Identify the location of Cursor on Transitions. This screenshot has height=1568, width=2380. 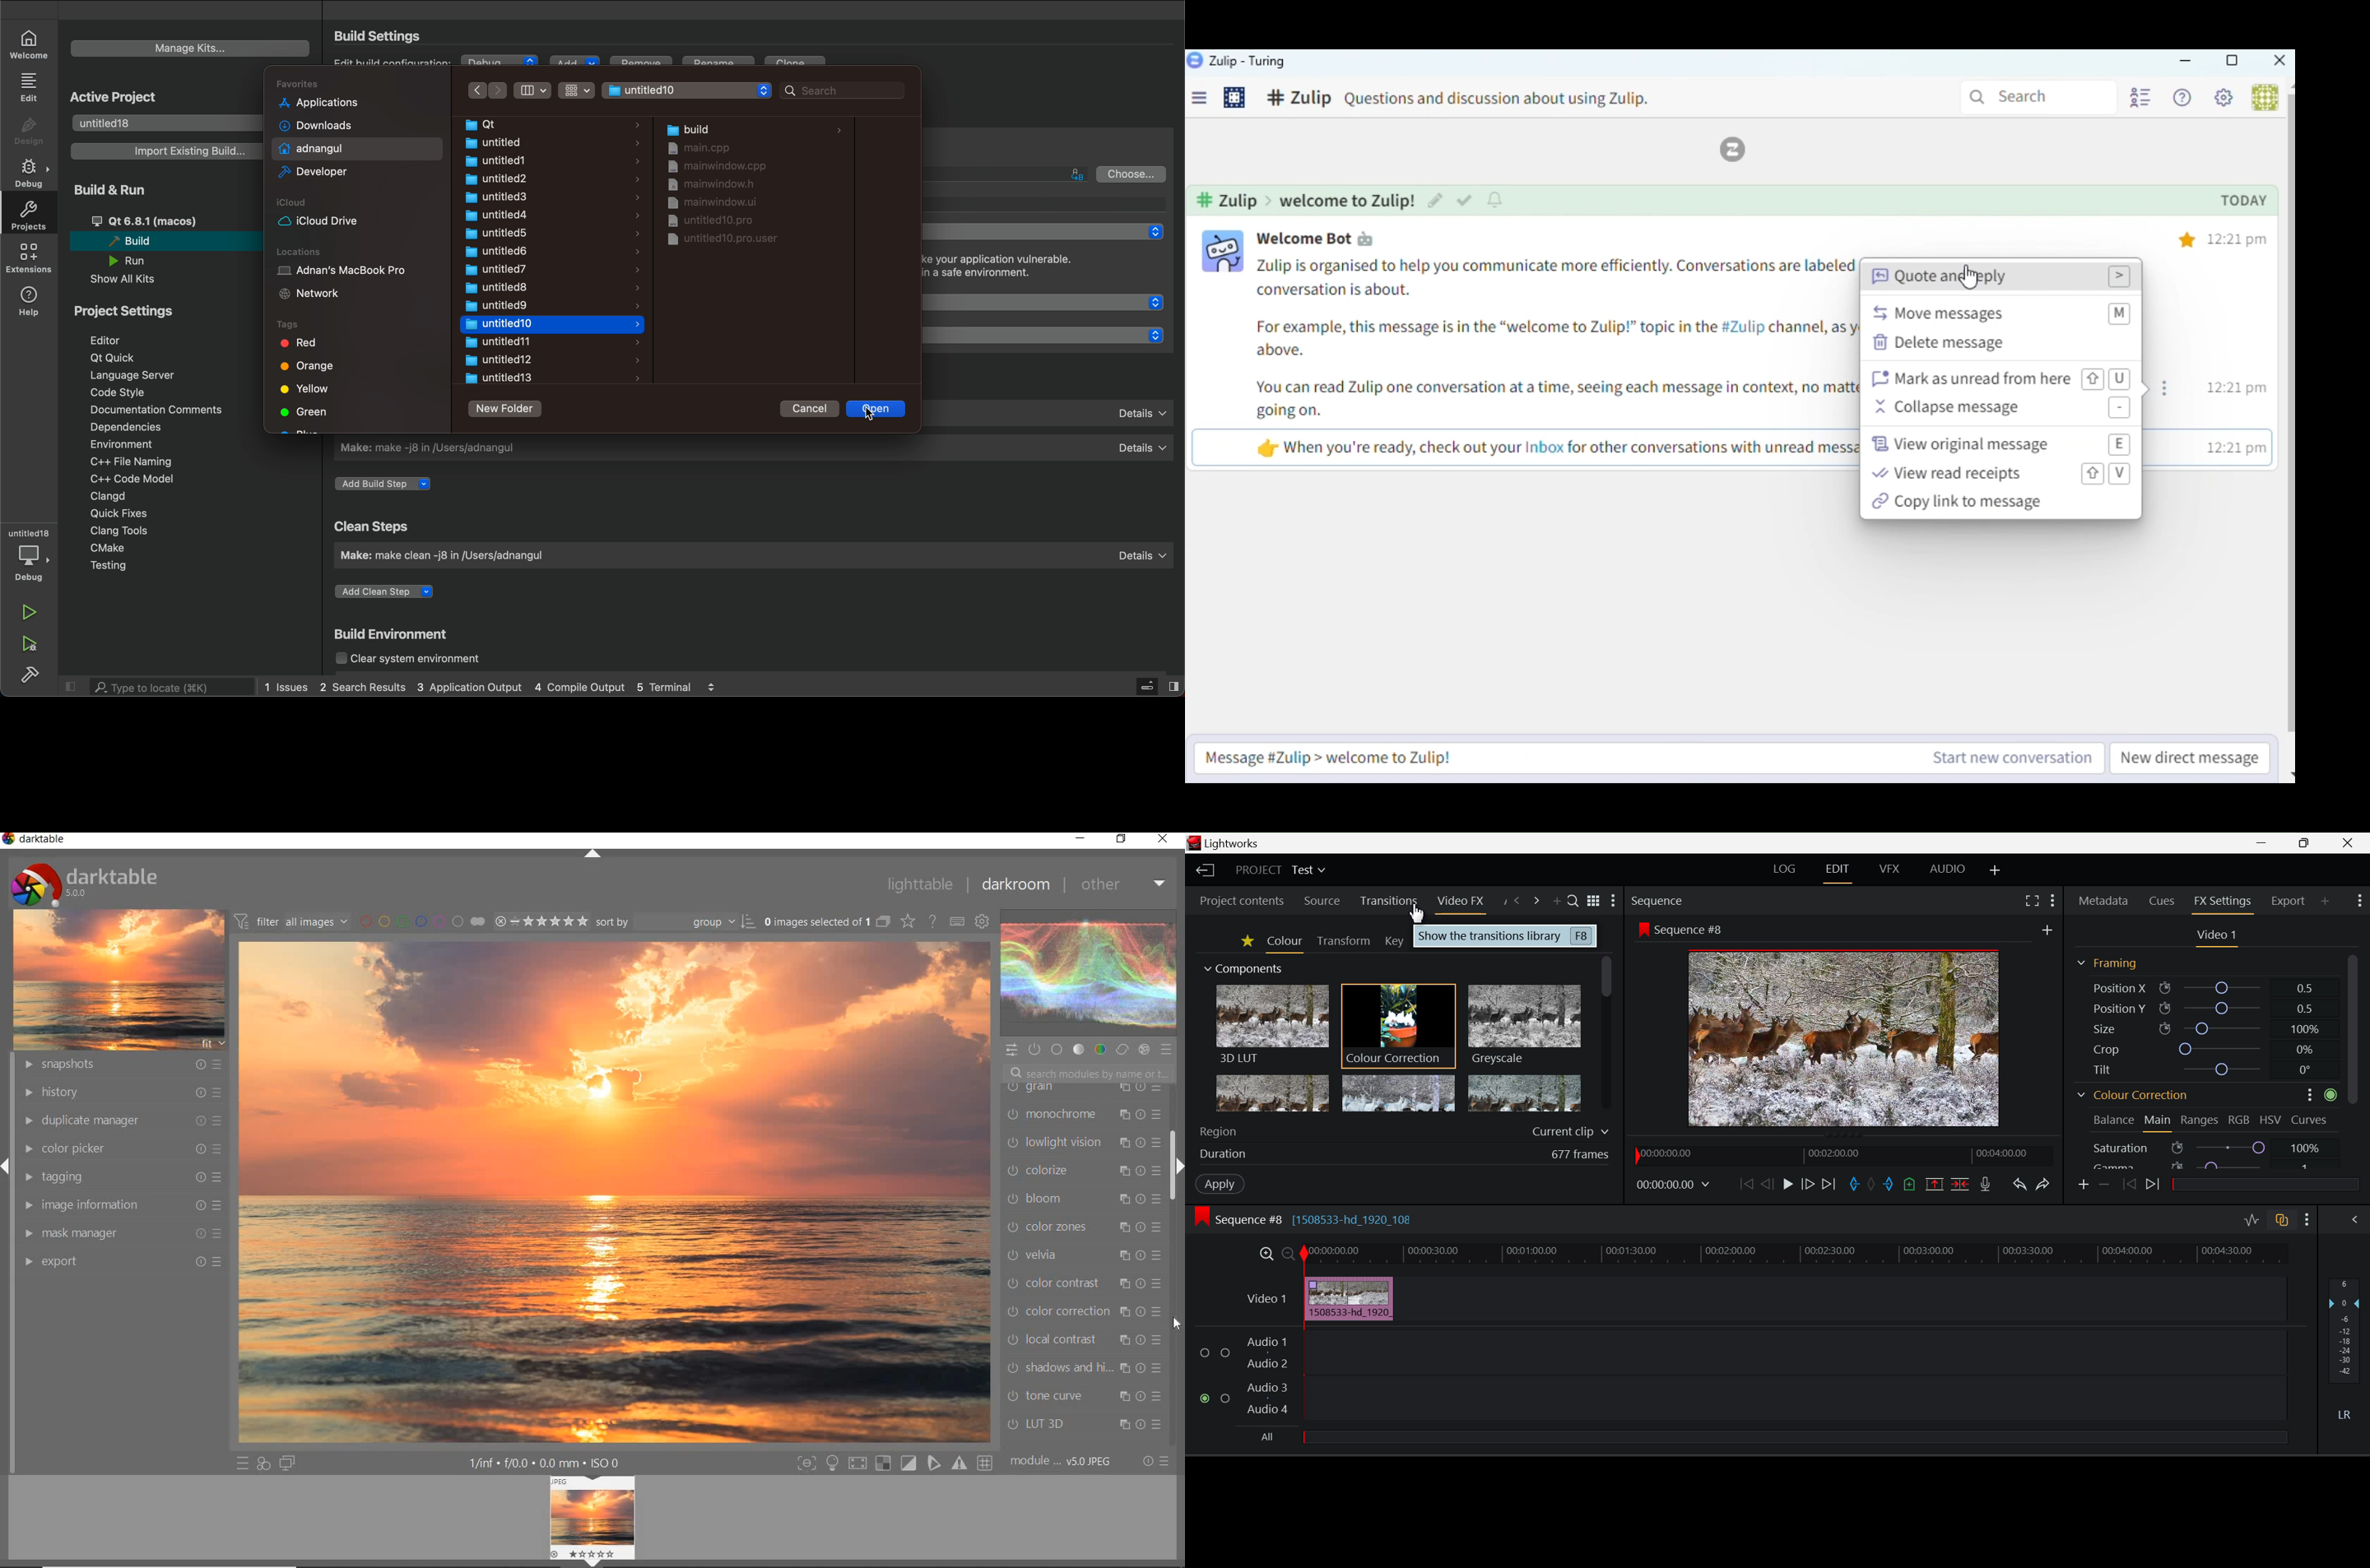
(1390, 902).